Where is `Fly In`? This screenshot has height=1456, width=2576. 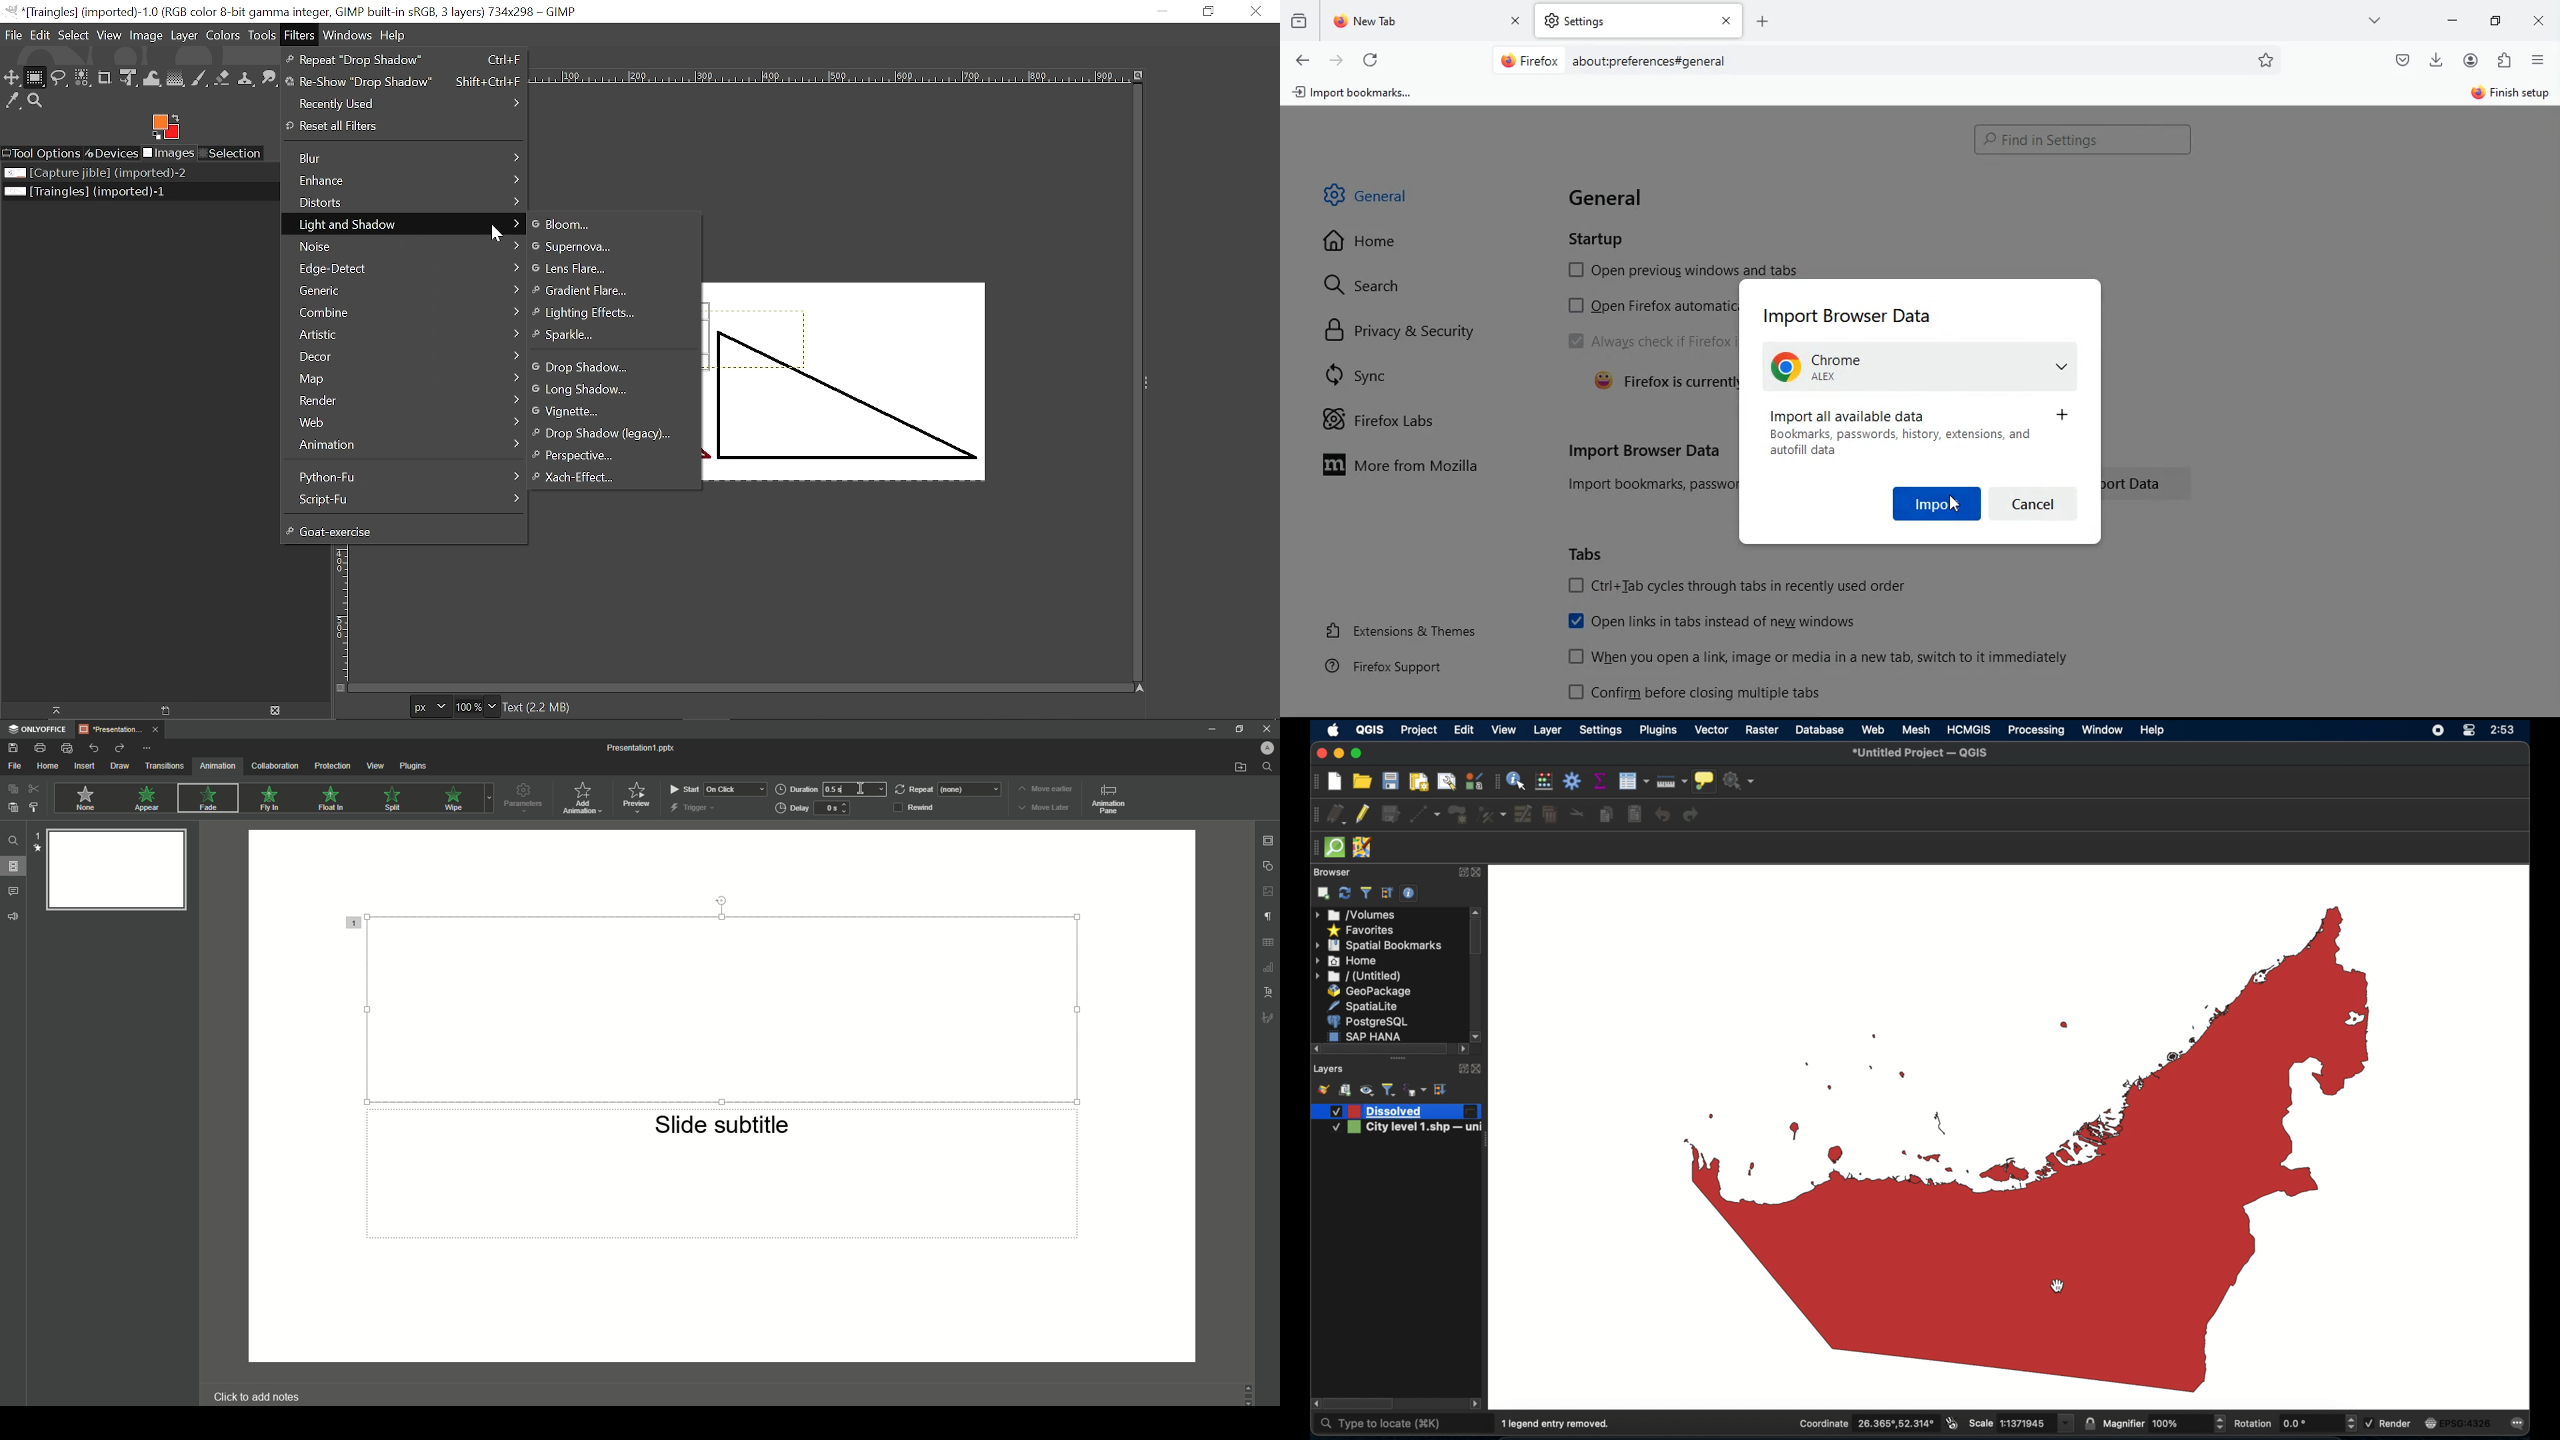 Fly In is located at coordinates (270, 798).